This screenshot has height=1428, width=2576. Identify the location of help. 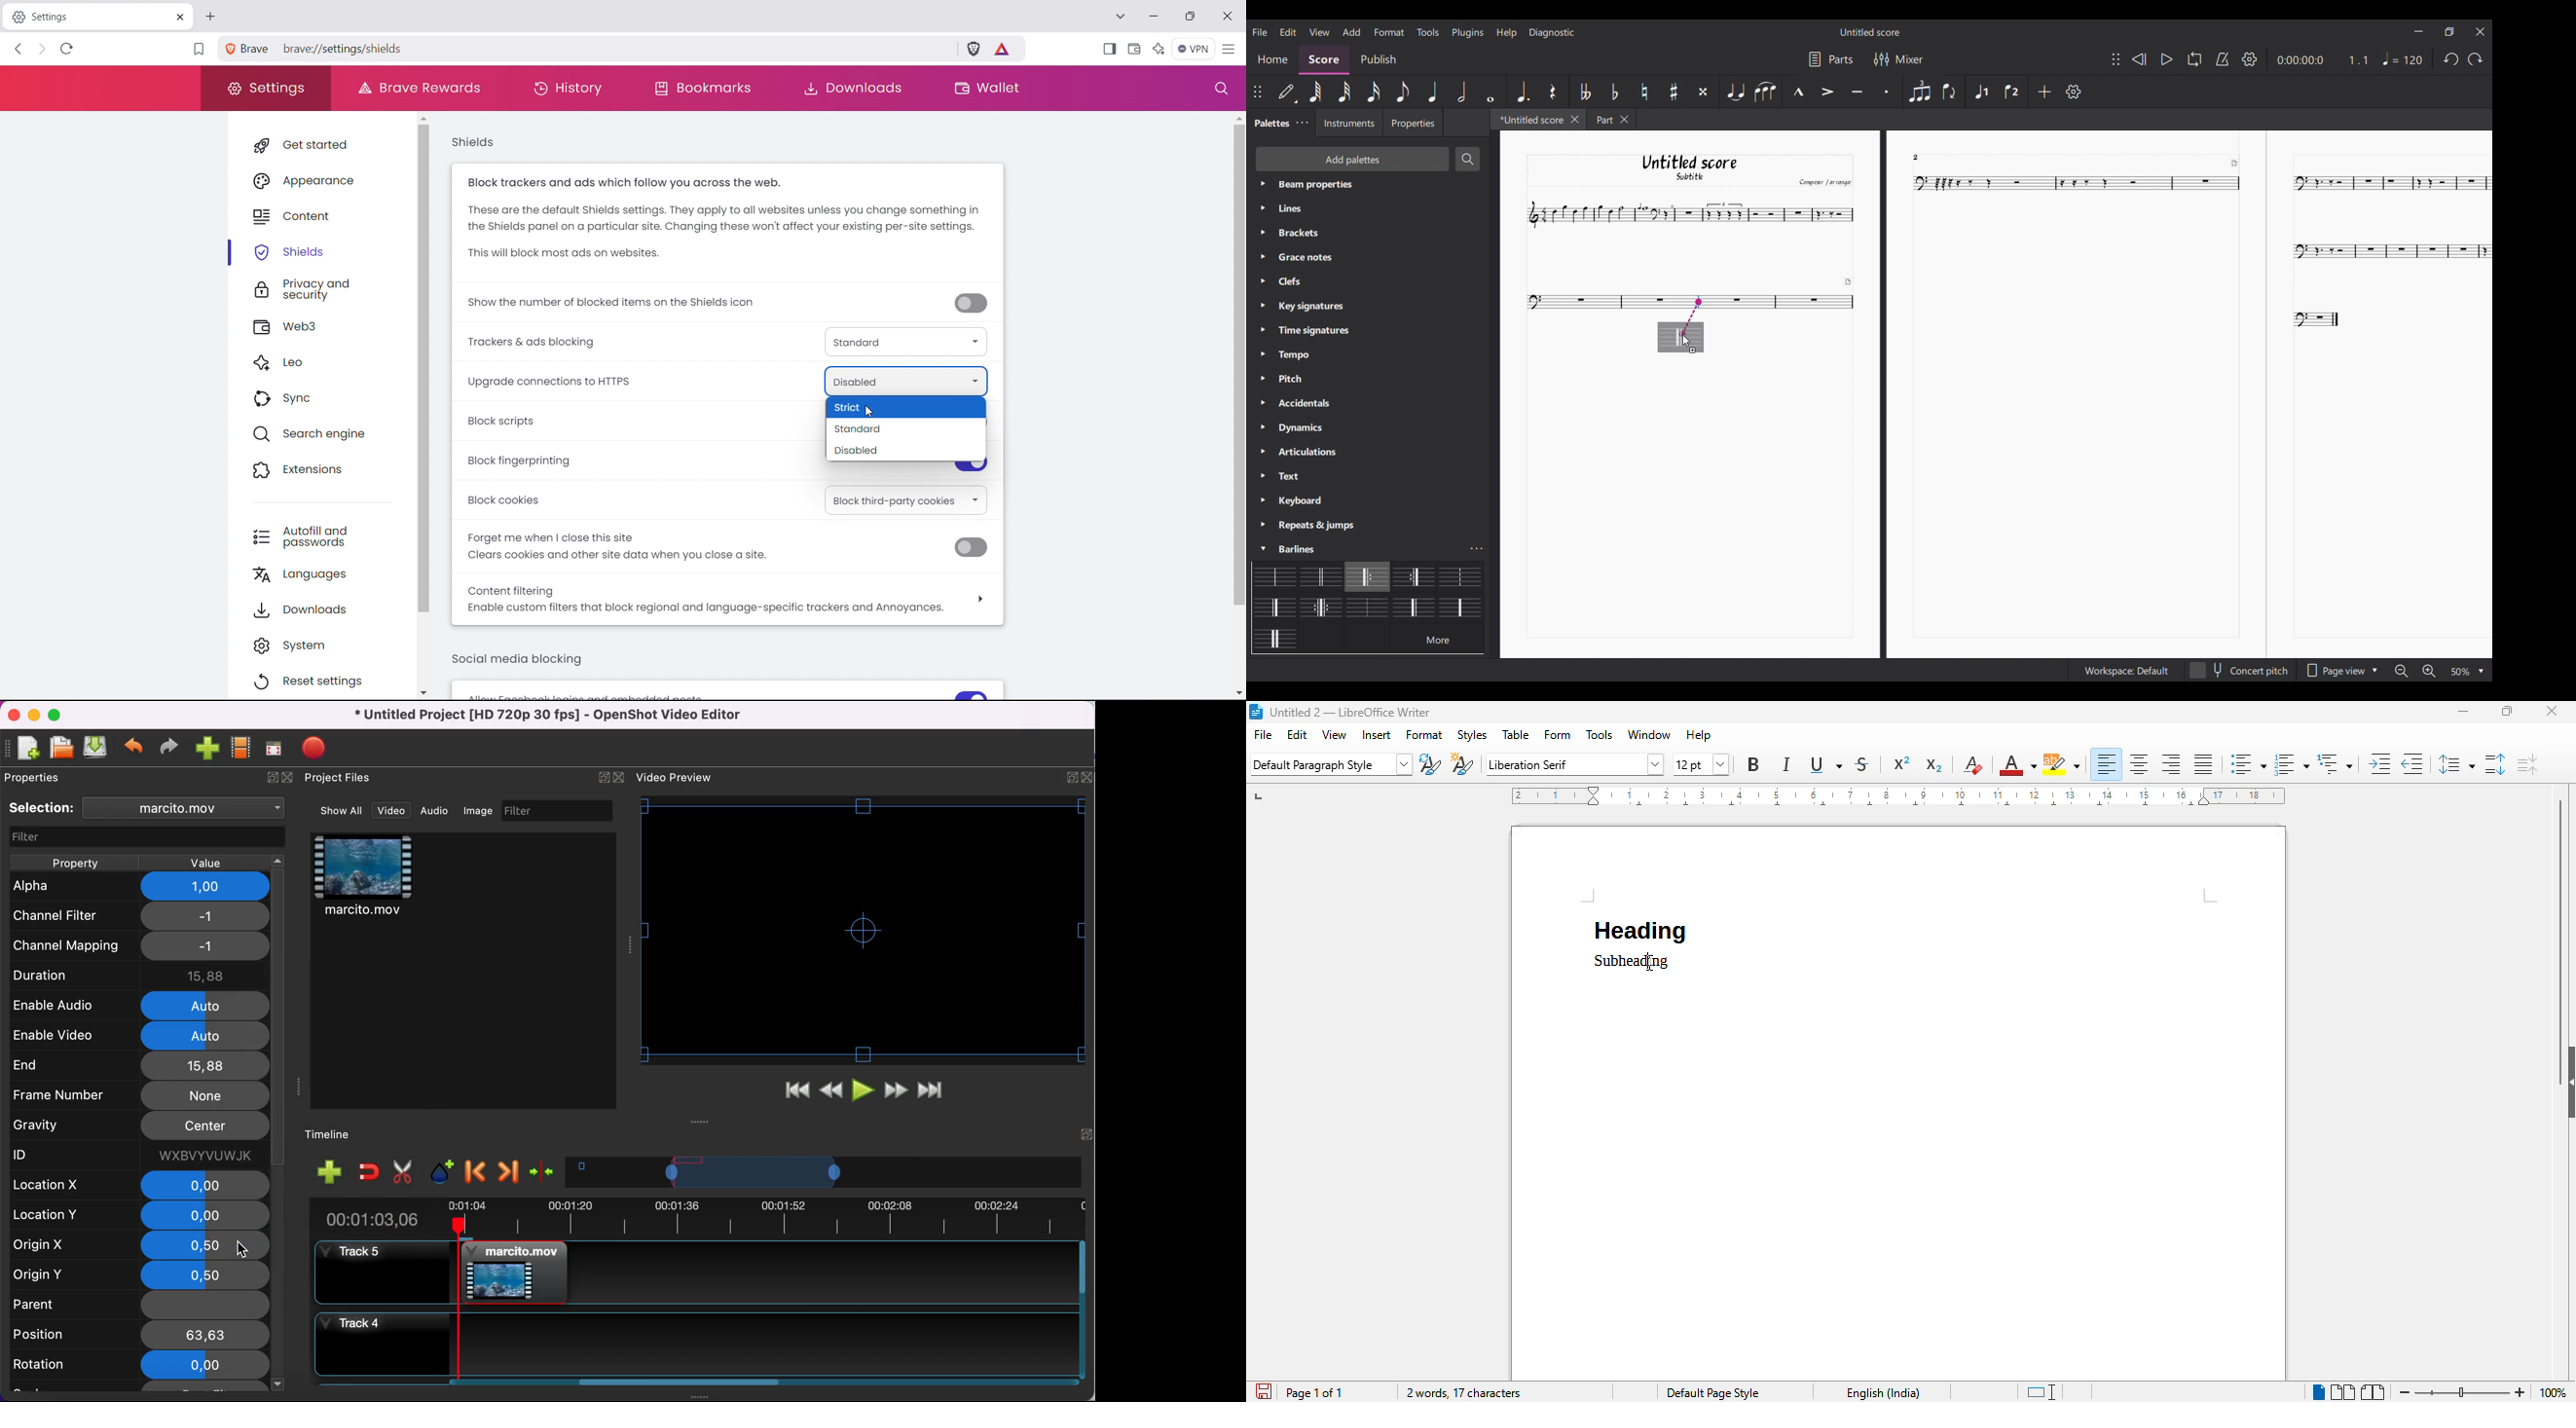
(1698, 735).